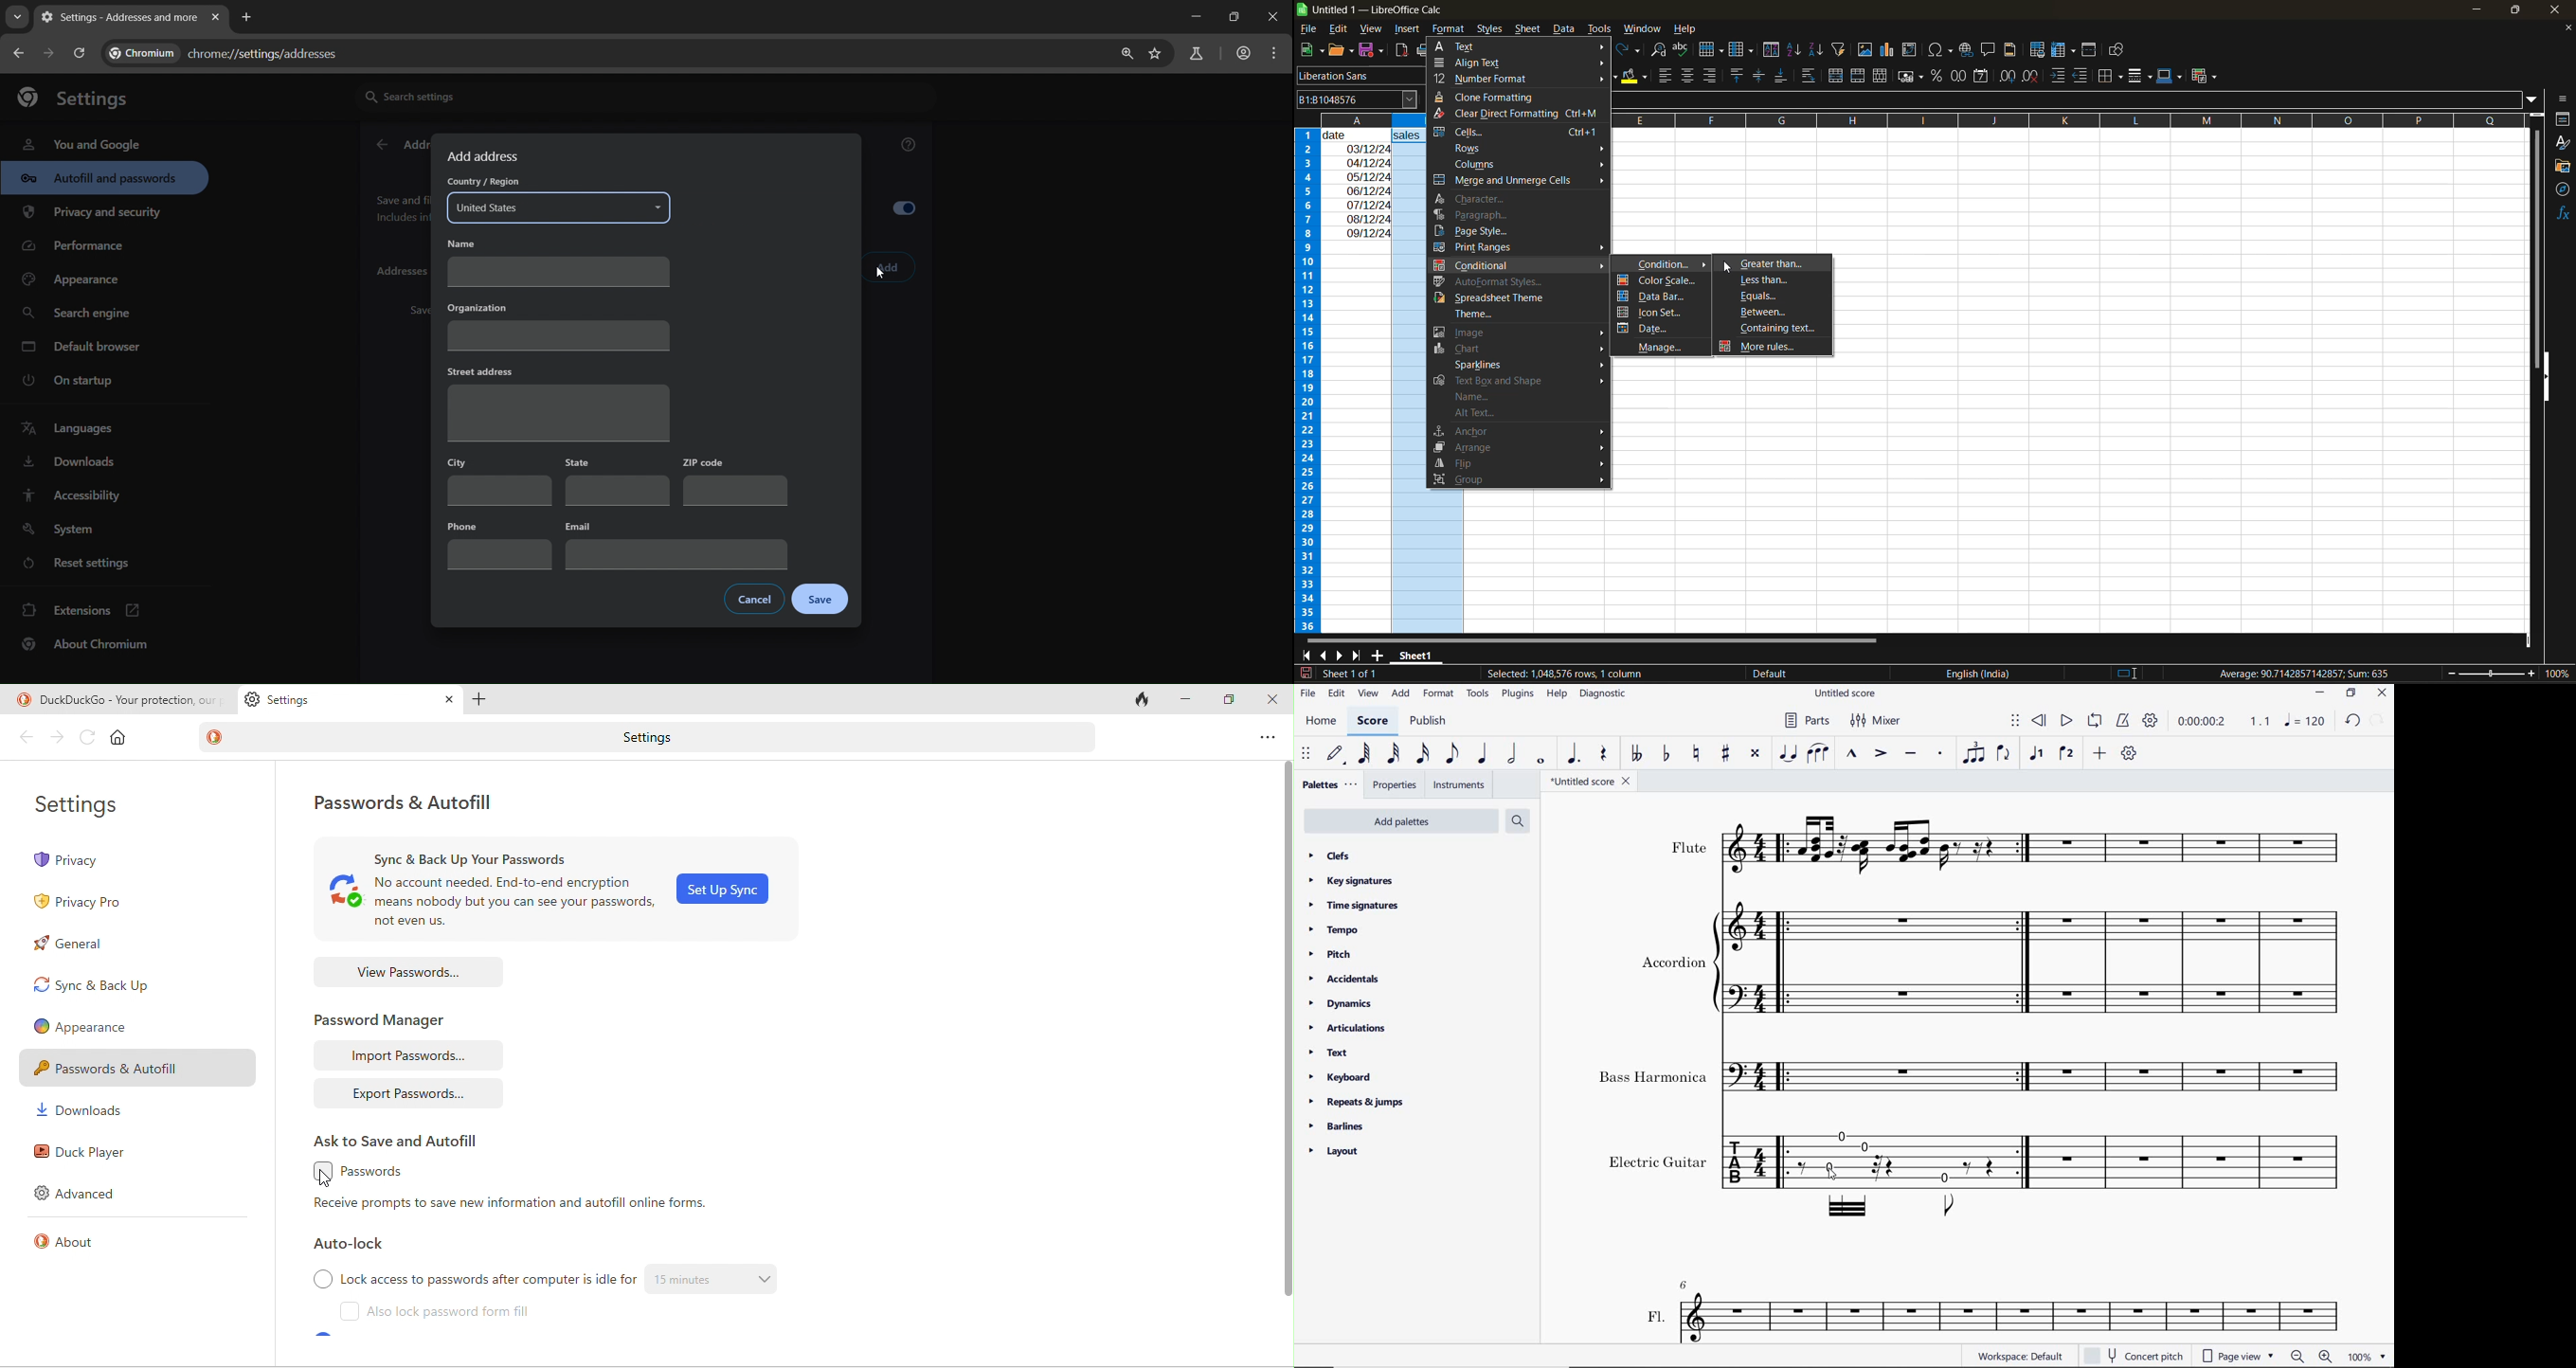 The width and height of the screenshot is (2576, 1372). Describe the element at coordinates (1340, 51) in the screenshot. I see `open` at that location.